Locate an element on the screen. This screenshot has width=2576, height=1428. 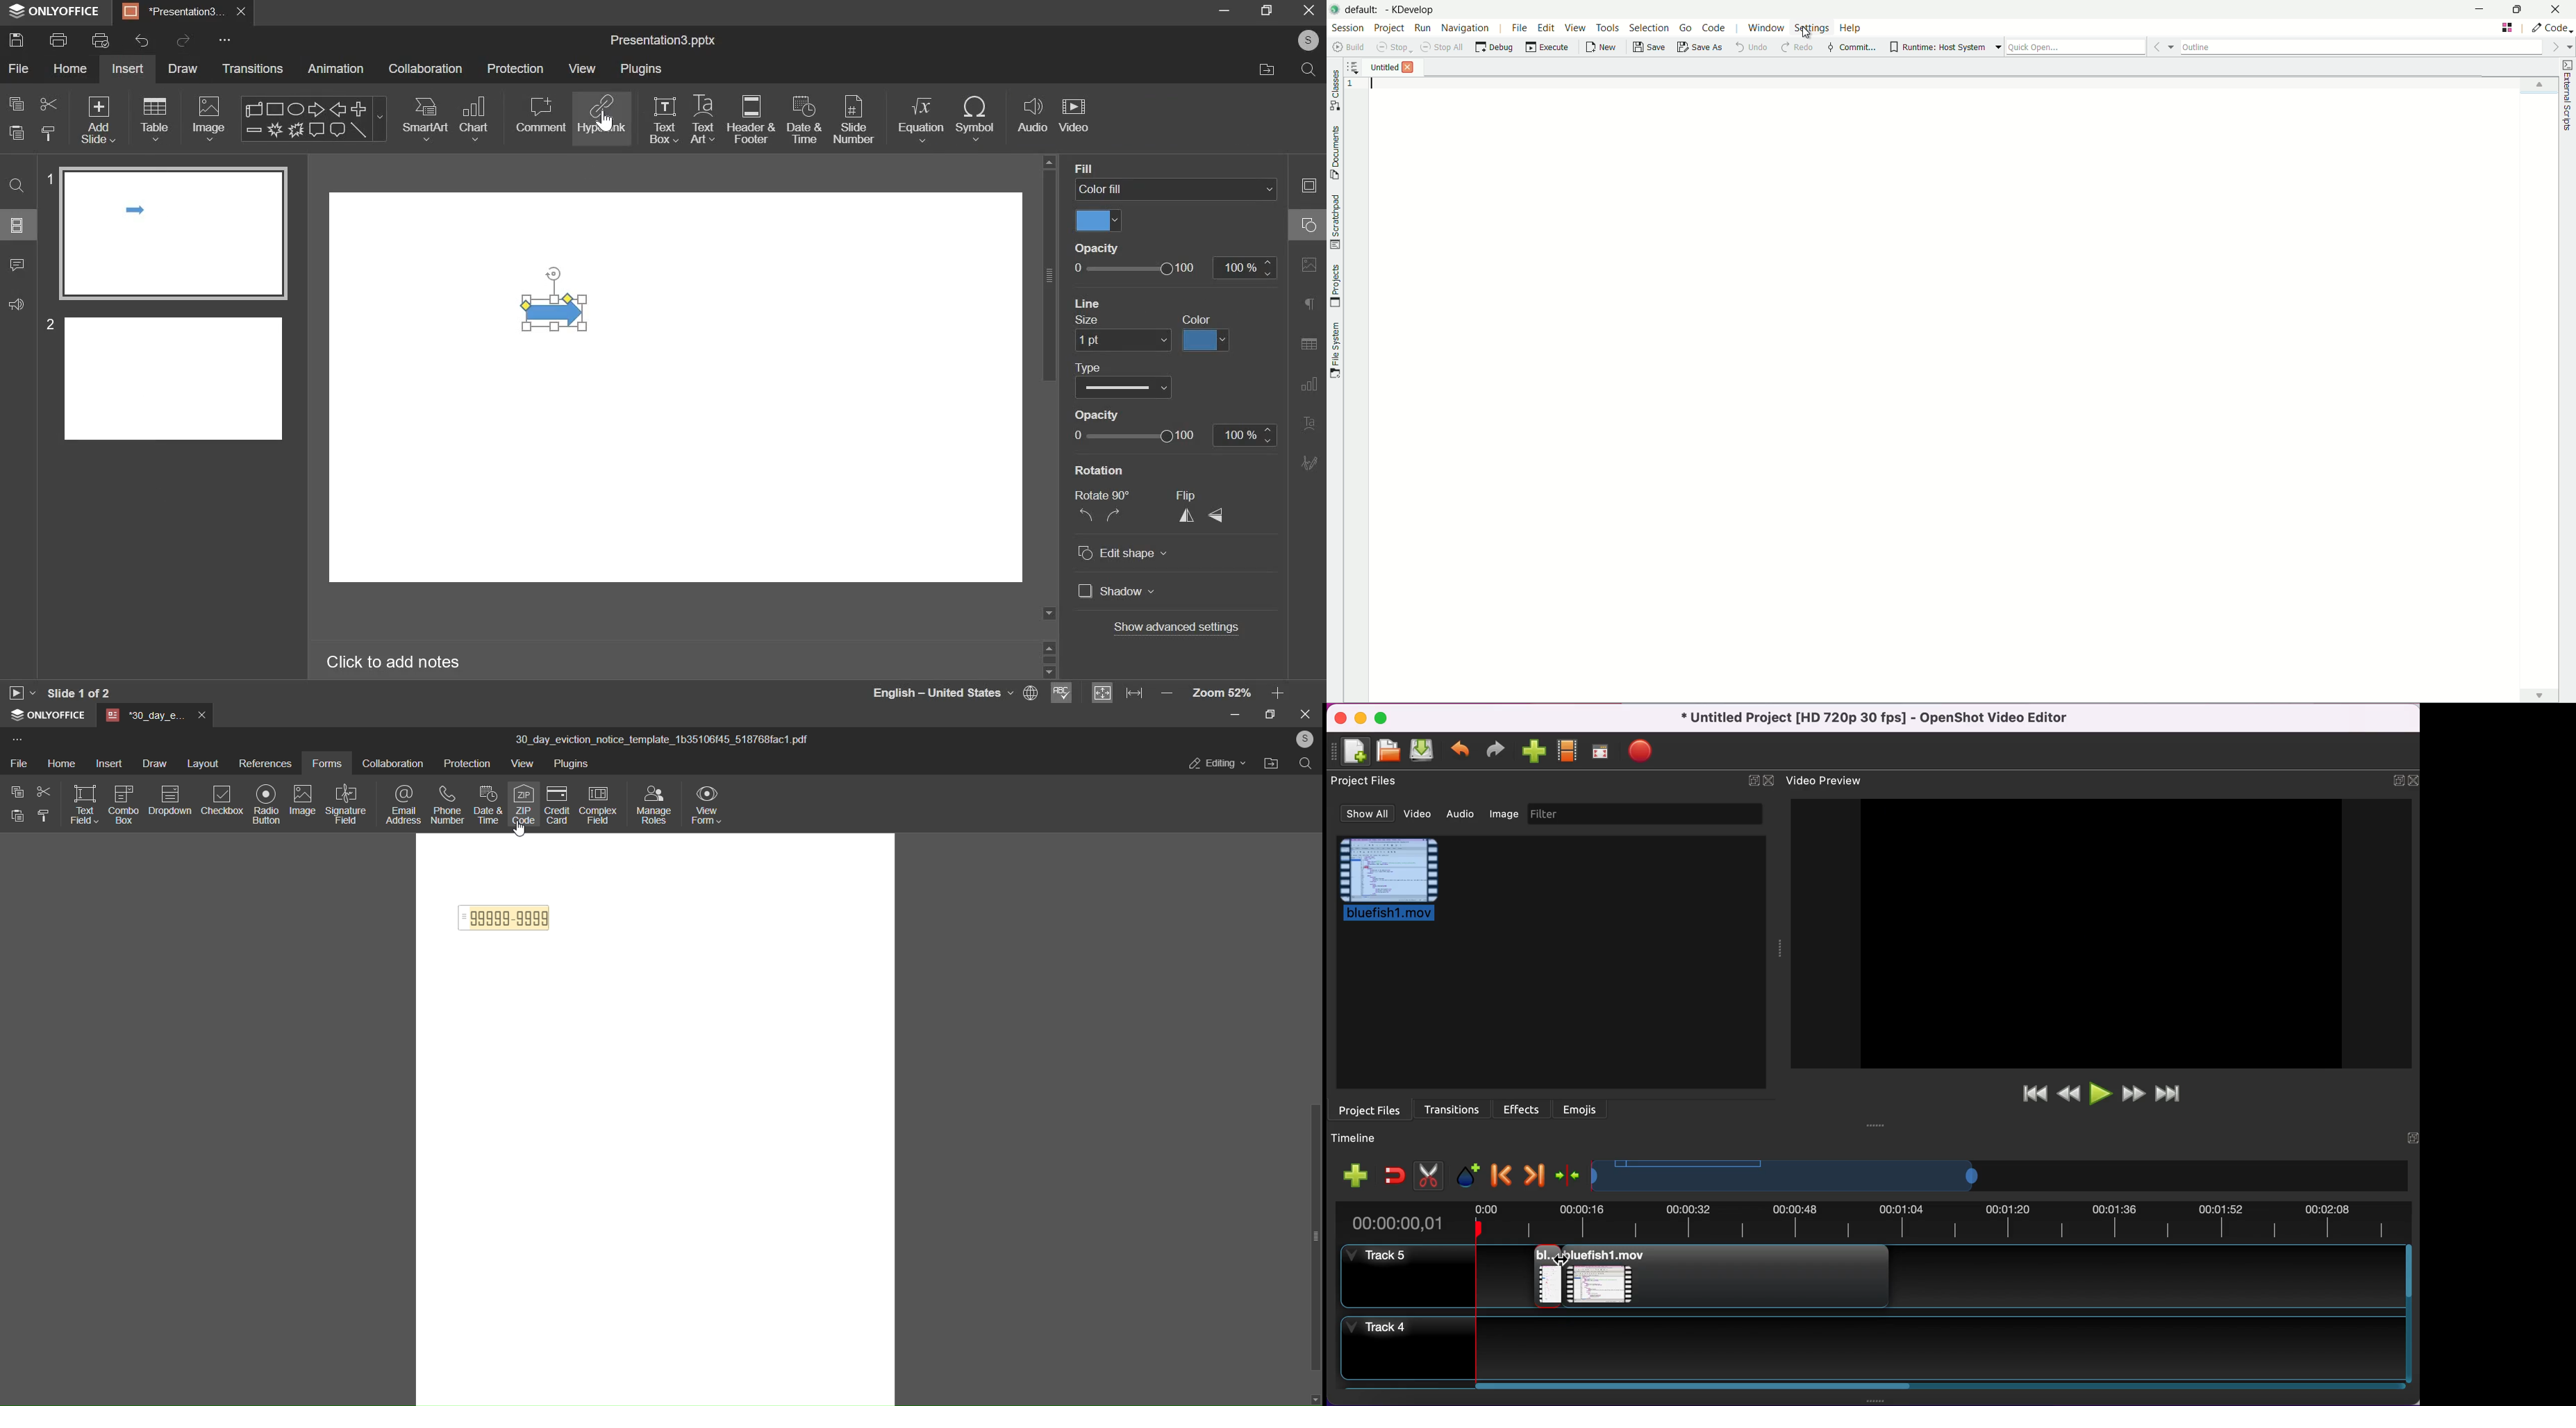
account holder is located at coordinates (1306, 40).